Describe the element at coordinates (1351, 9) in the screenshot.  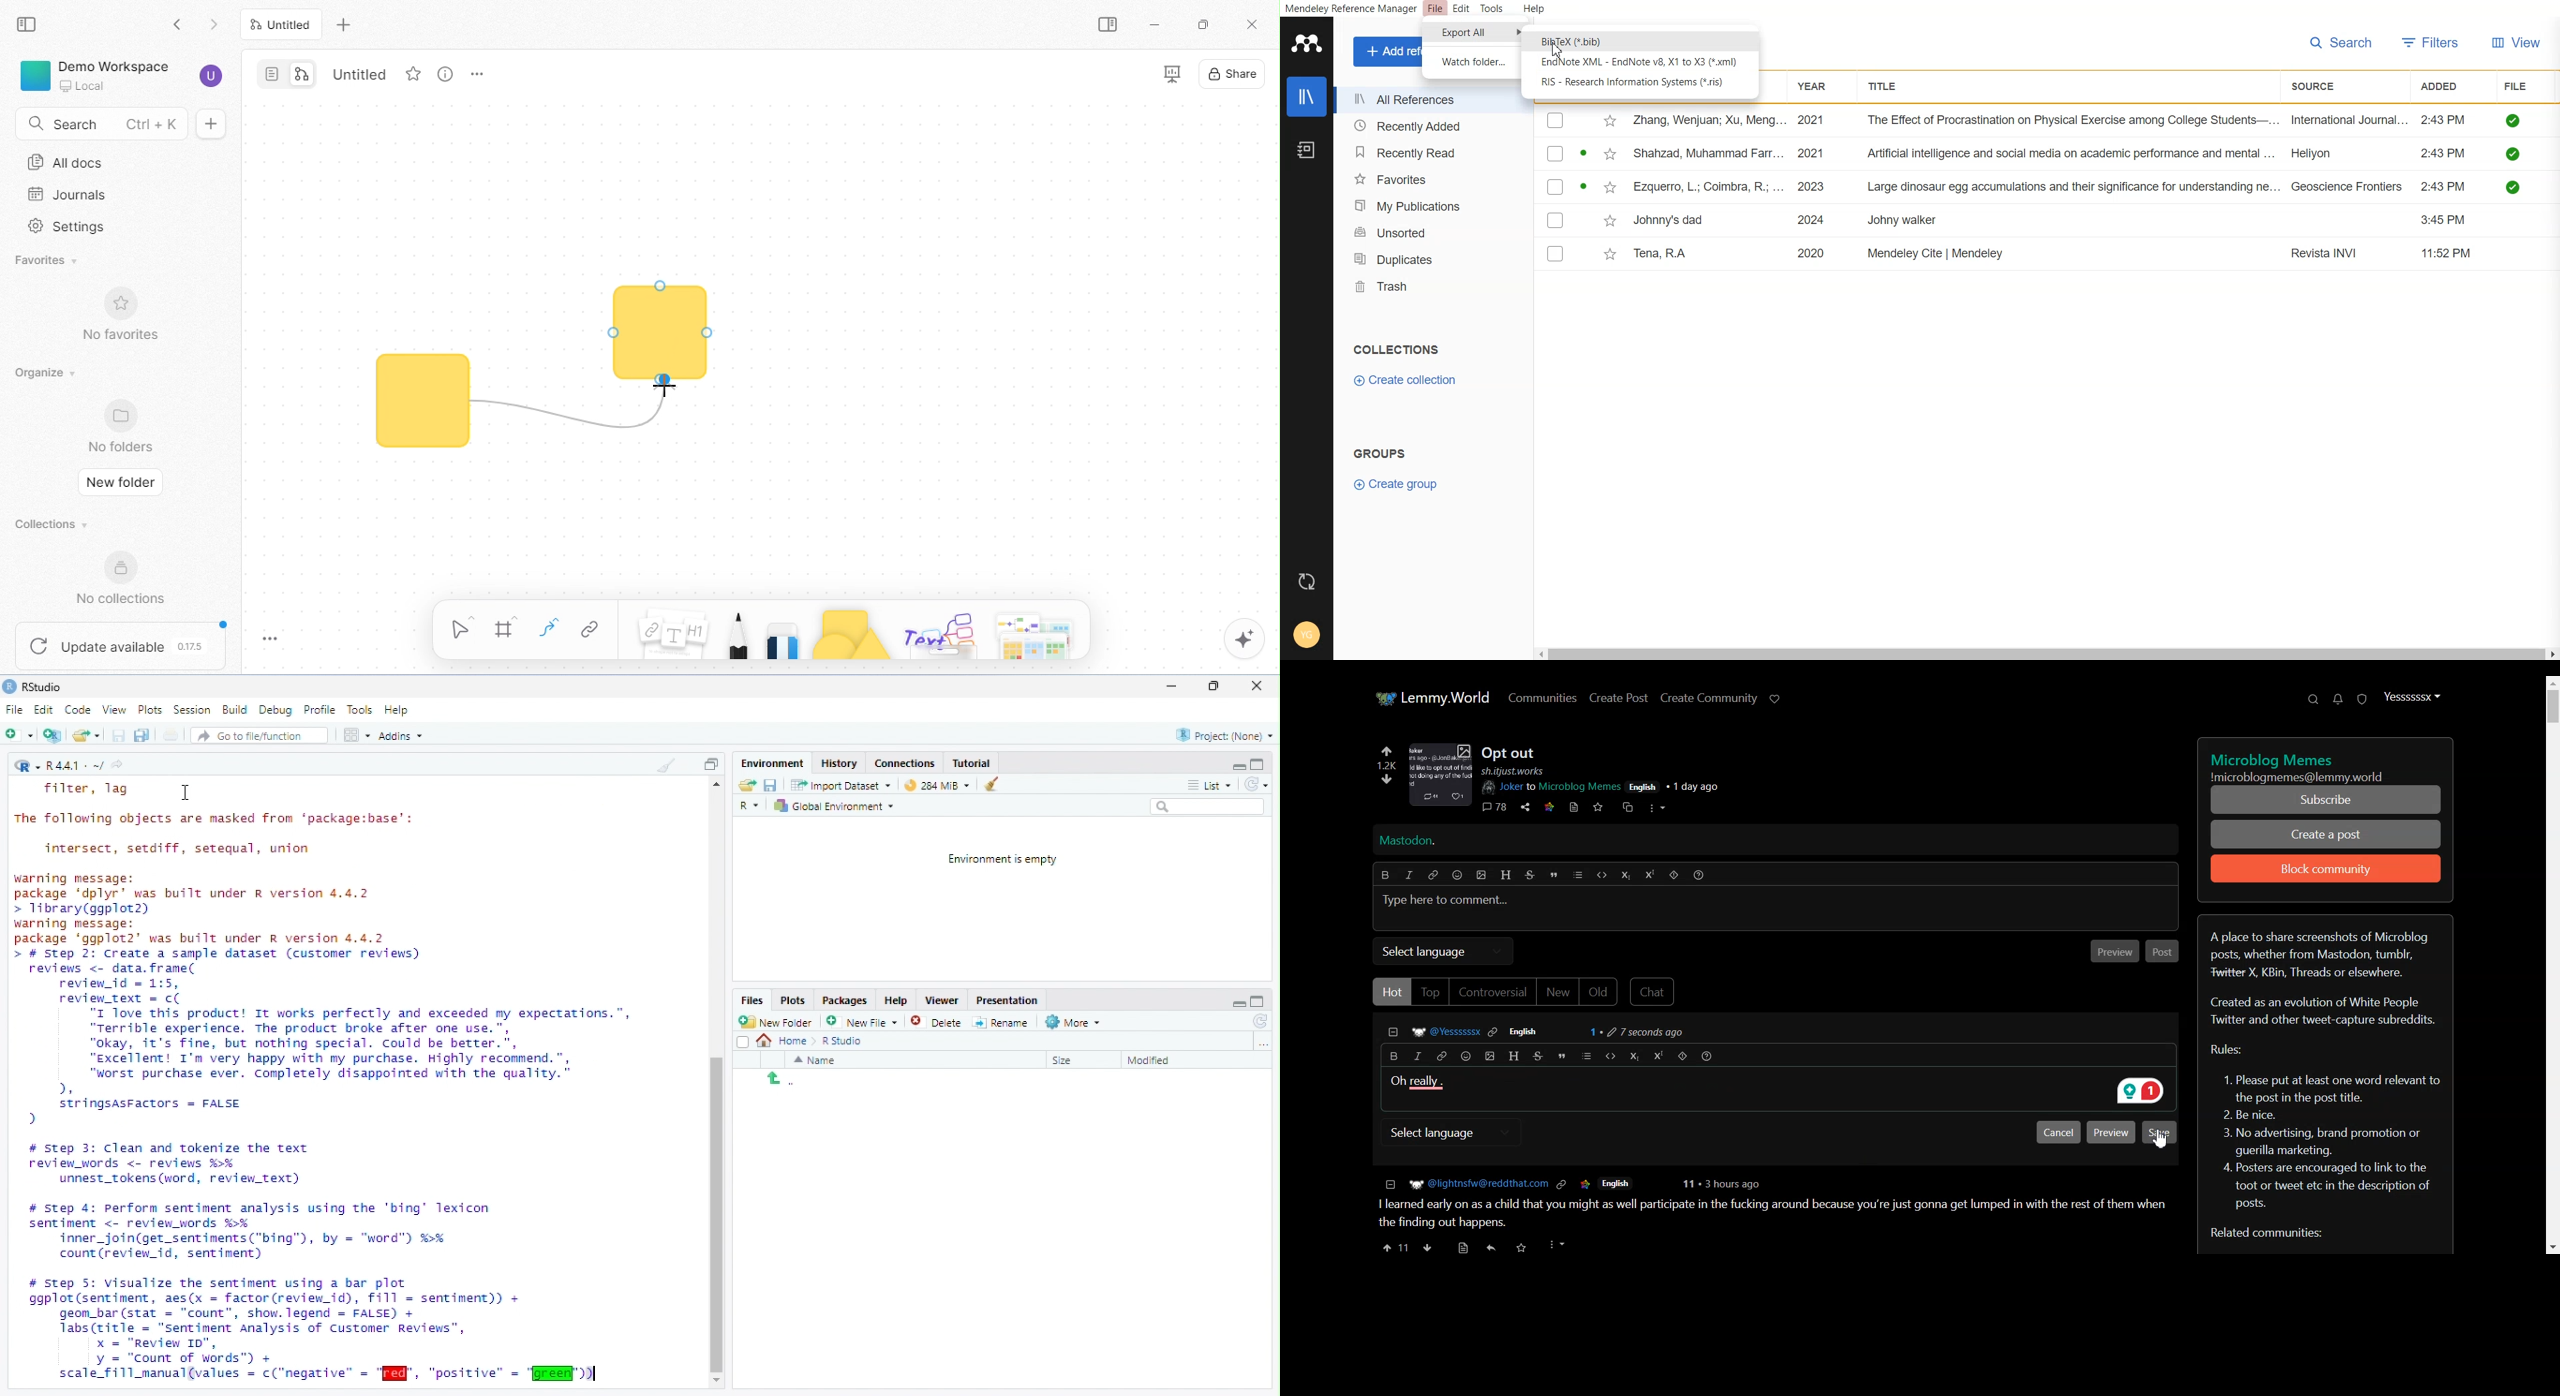
I see `Mendeley Reference Manager` at that location.